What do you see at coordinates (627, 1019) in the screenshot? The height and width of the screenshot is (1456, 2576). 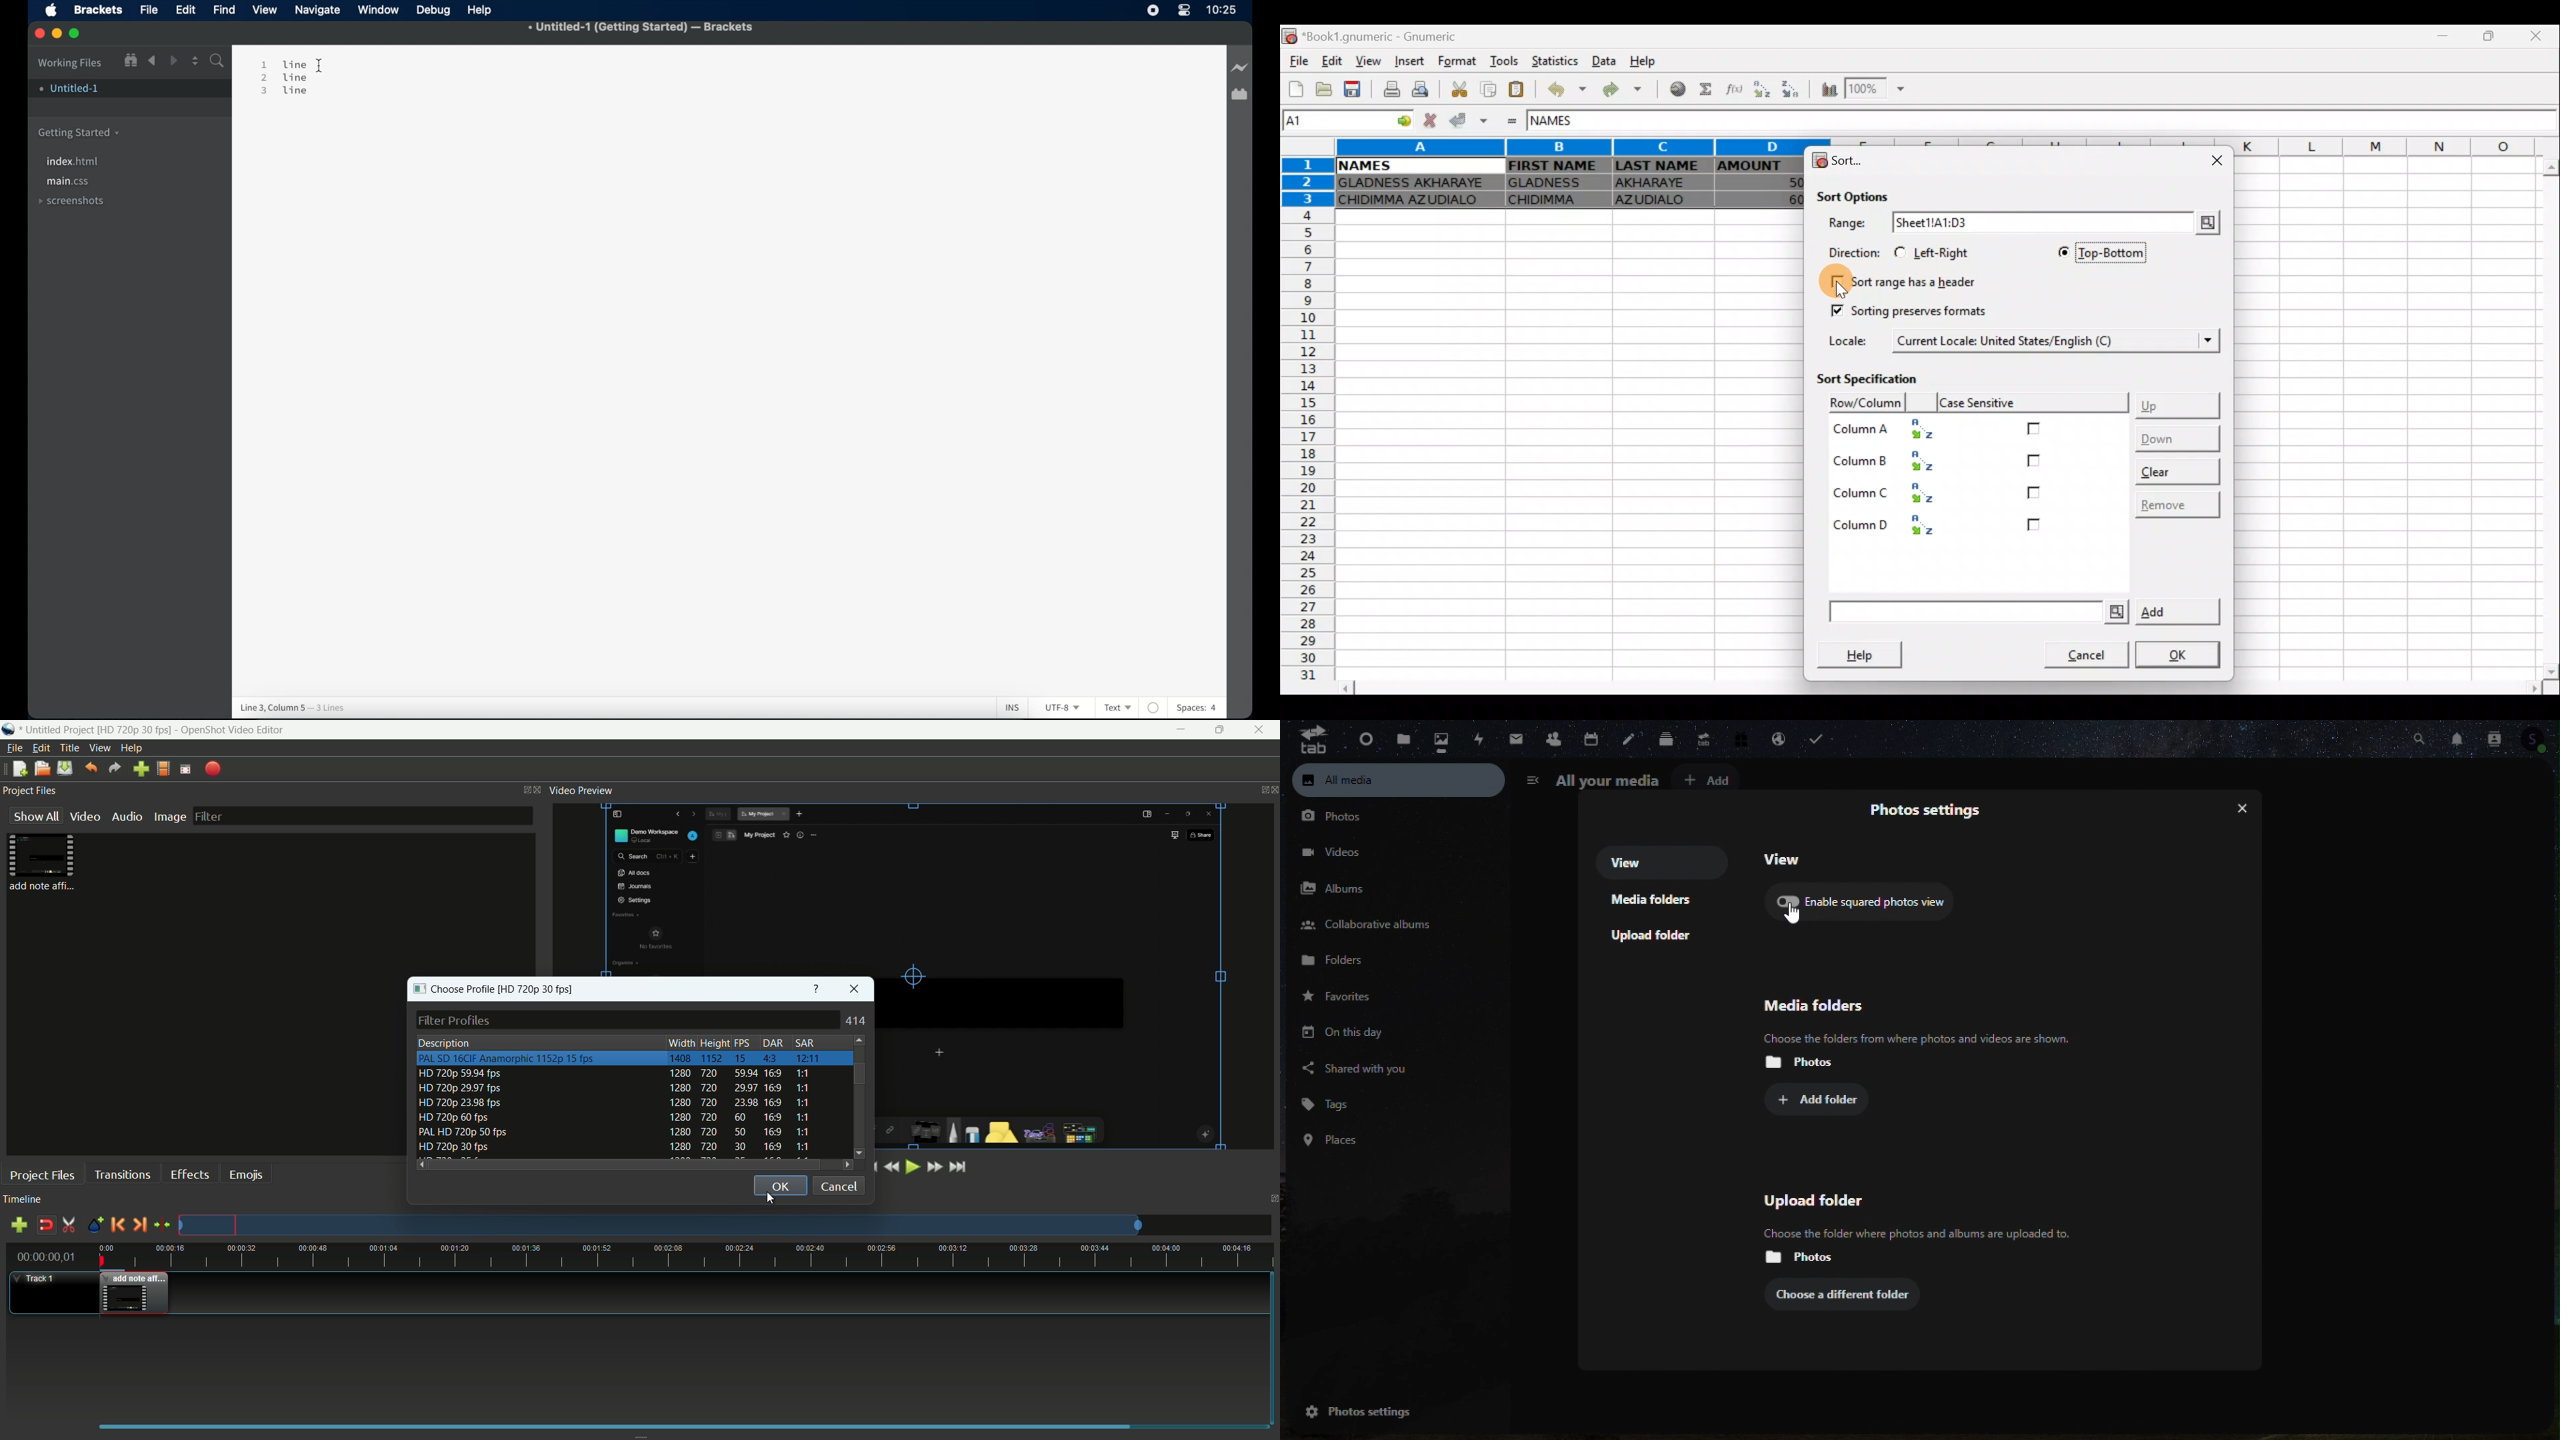 I see `filter profile` at bounding box center [627, 1019].